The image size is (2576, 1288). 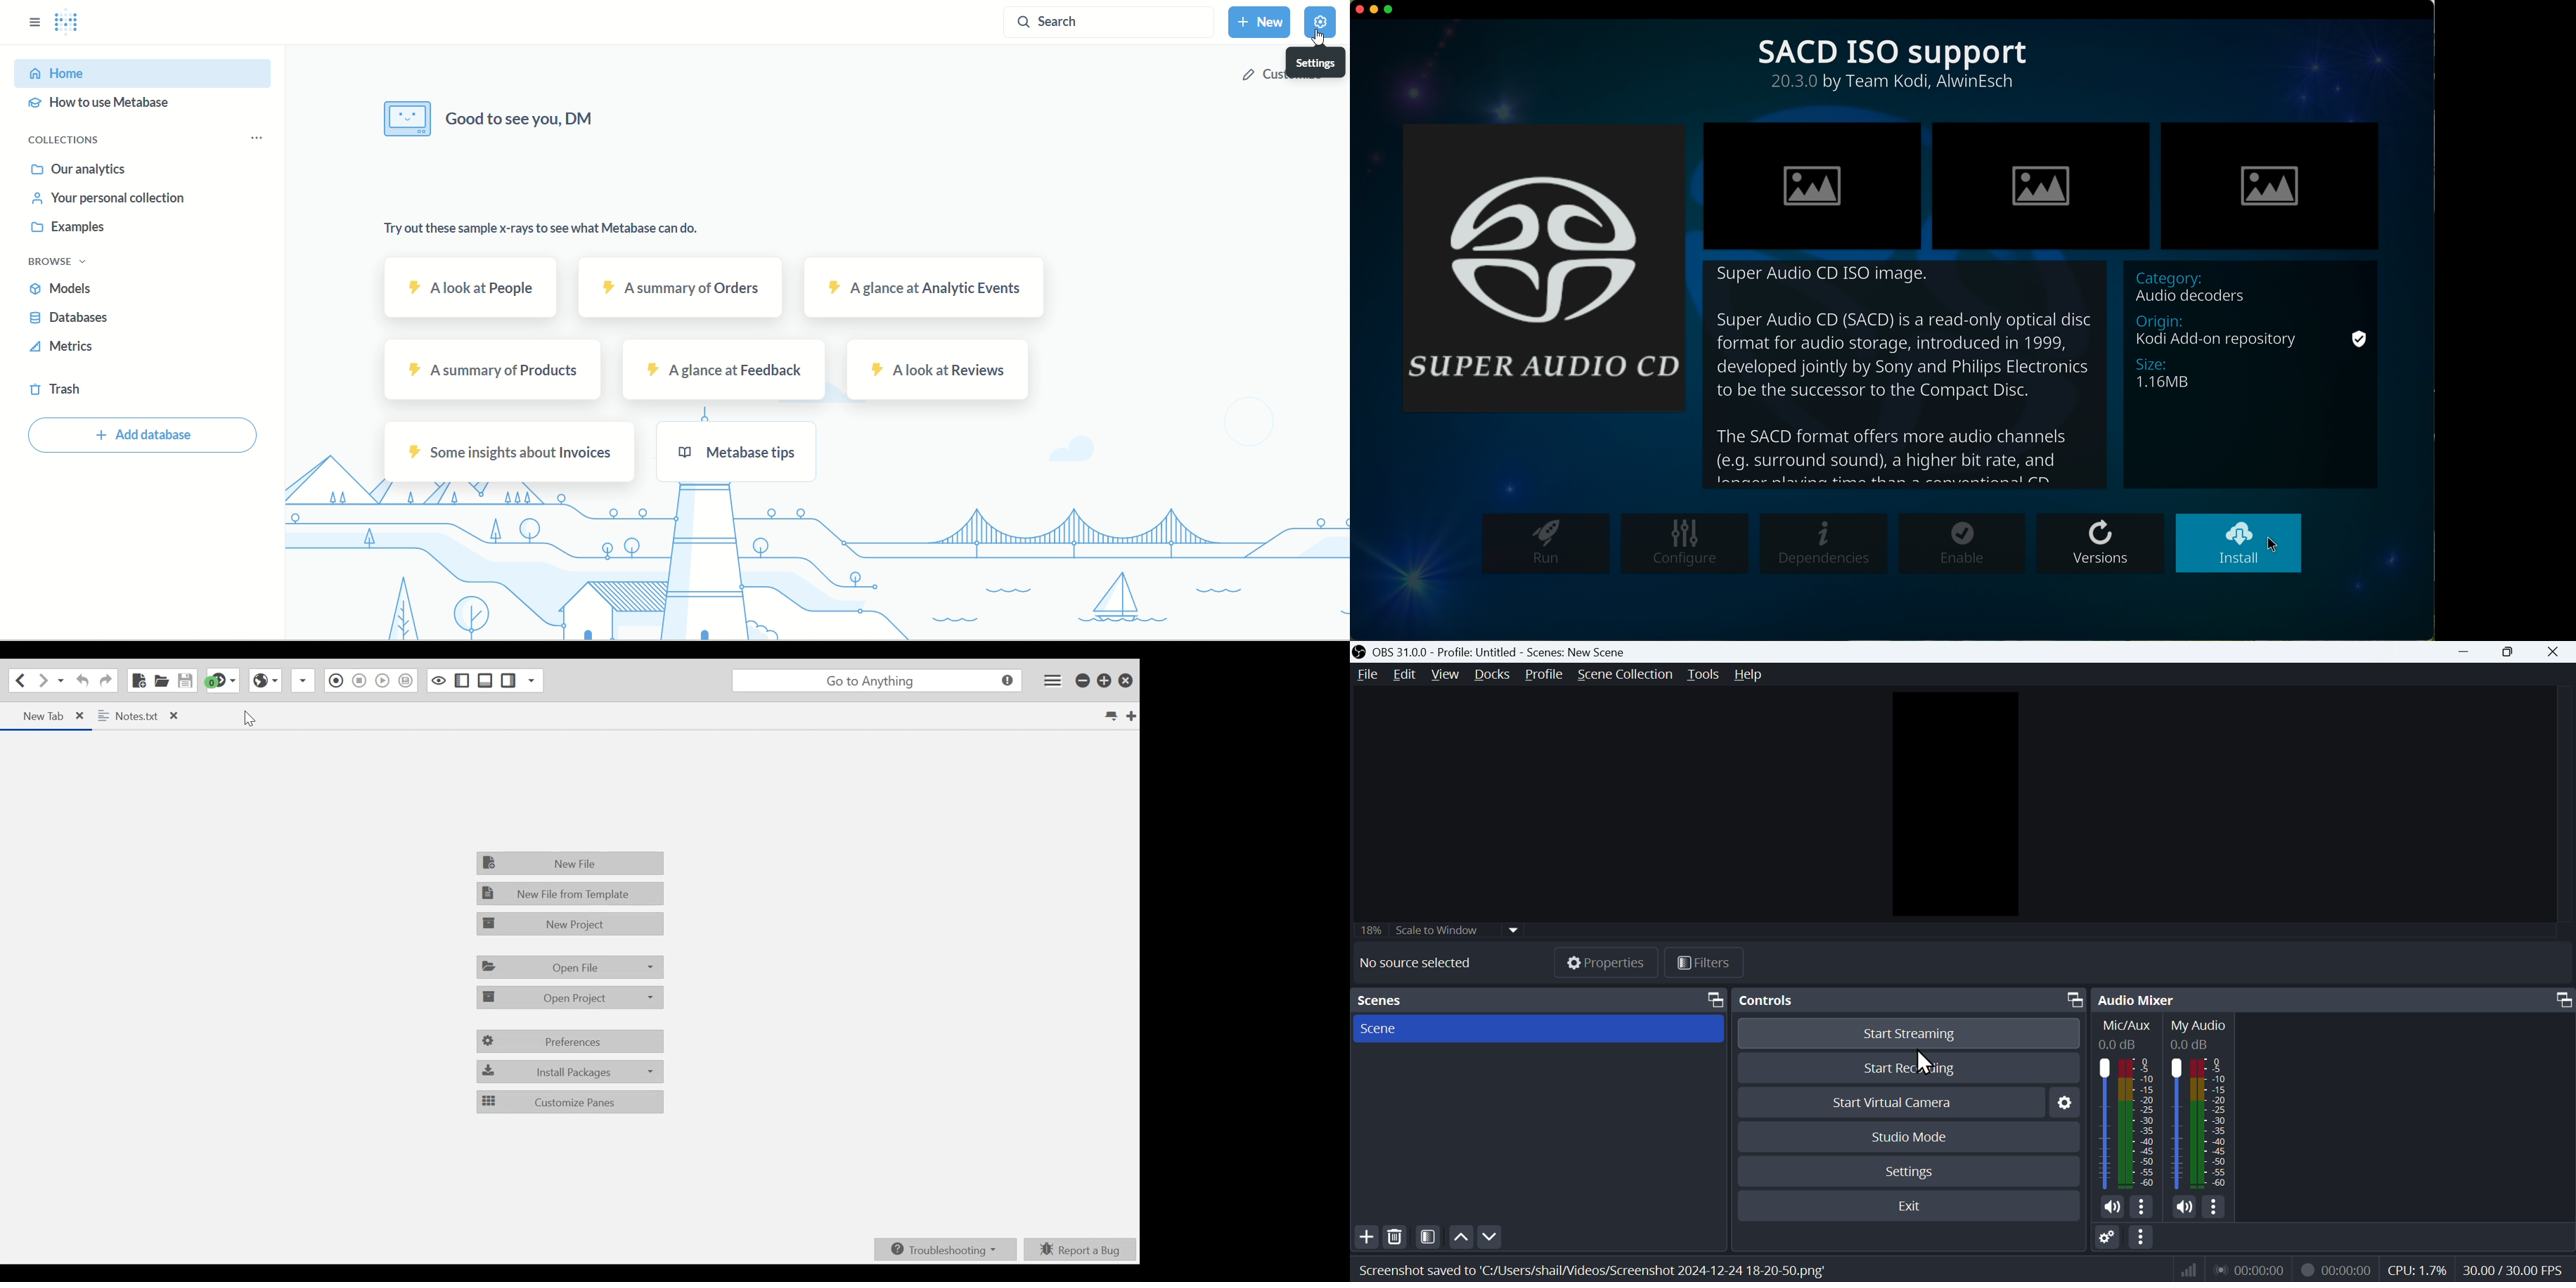 What do you see at coordinates (2110, 1205) in the screenshot?
I see `Mute/Unmute` at bounding box center [2110, 1205].